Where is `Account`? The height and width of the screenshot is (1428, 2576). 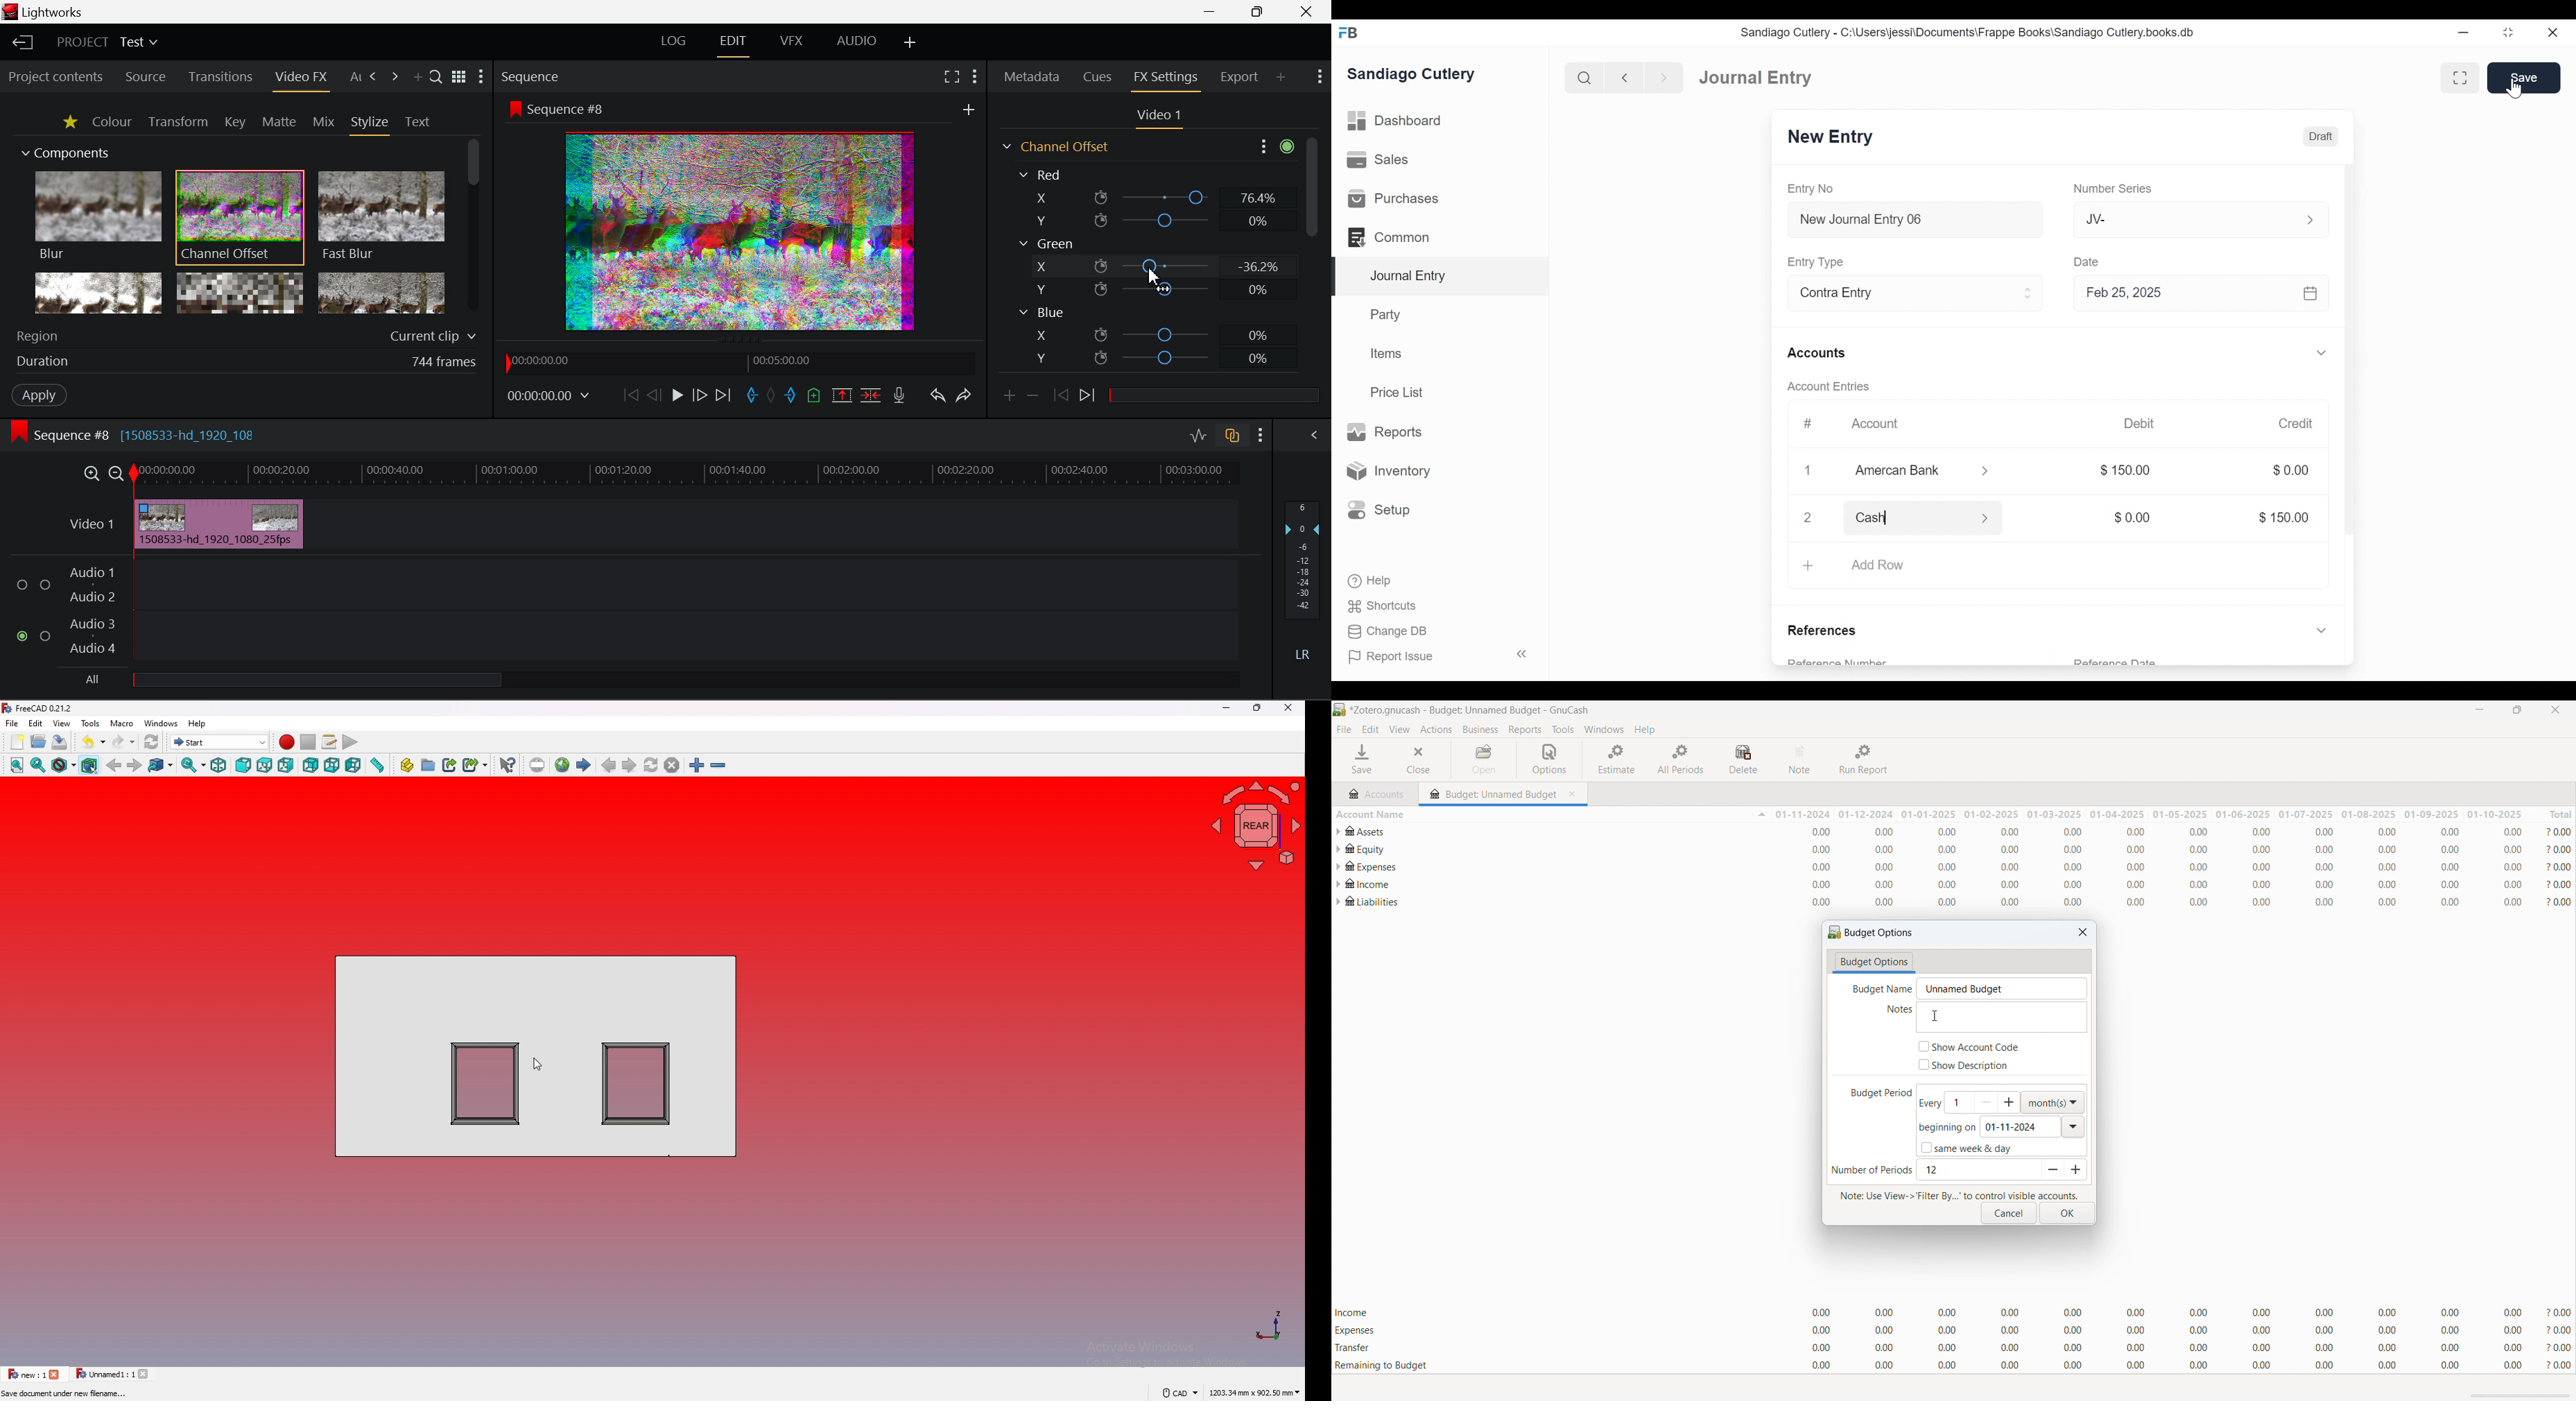 Account is located at coordinates (1884, 427).